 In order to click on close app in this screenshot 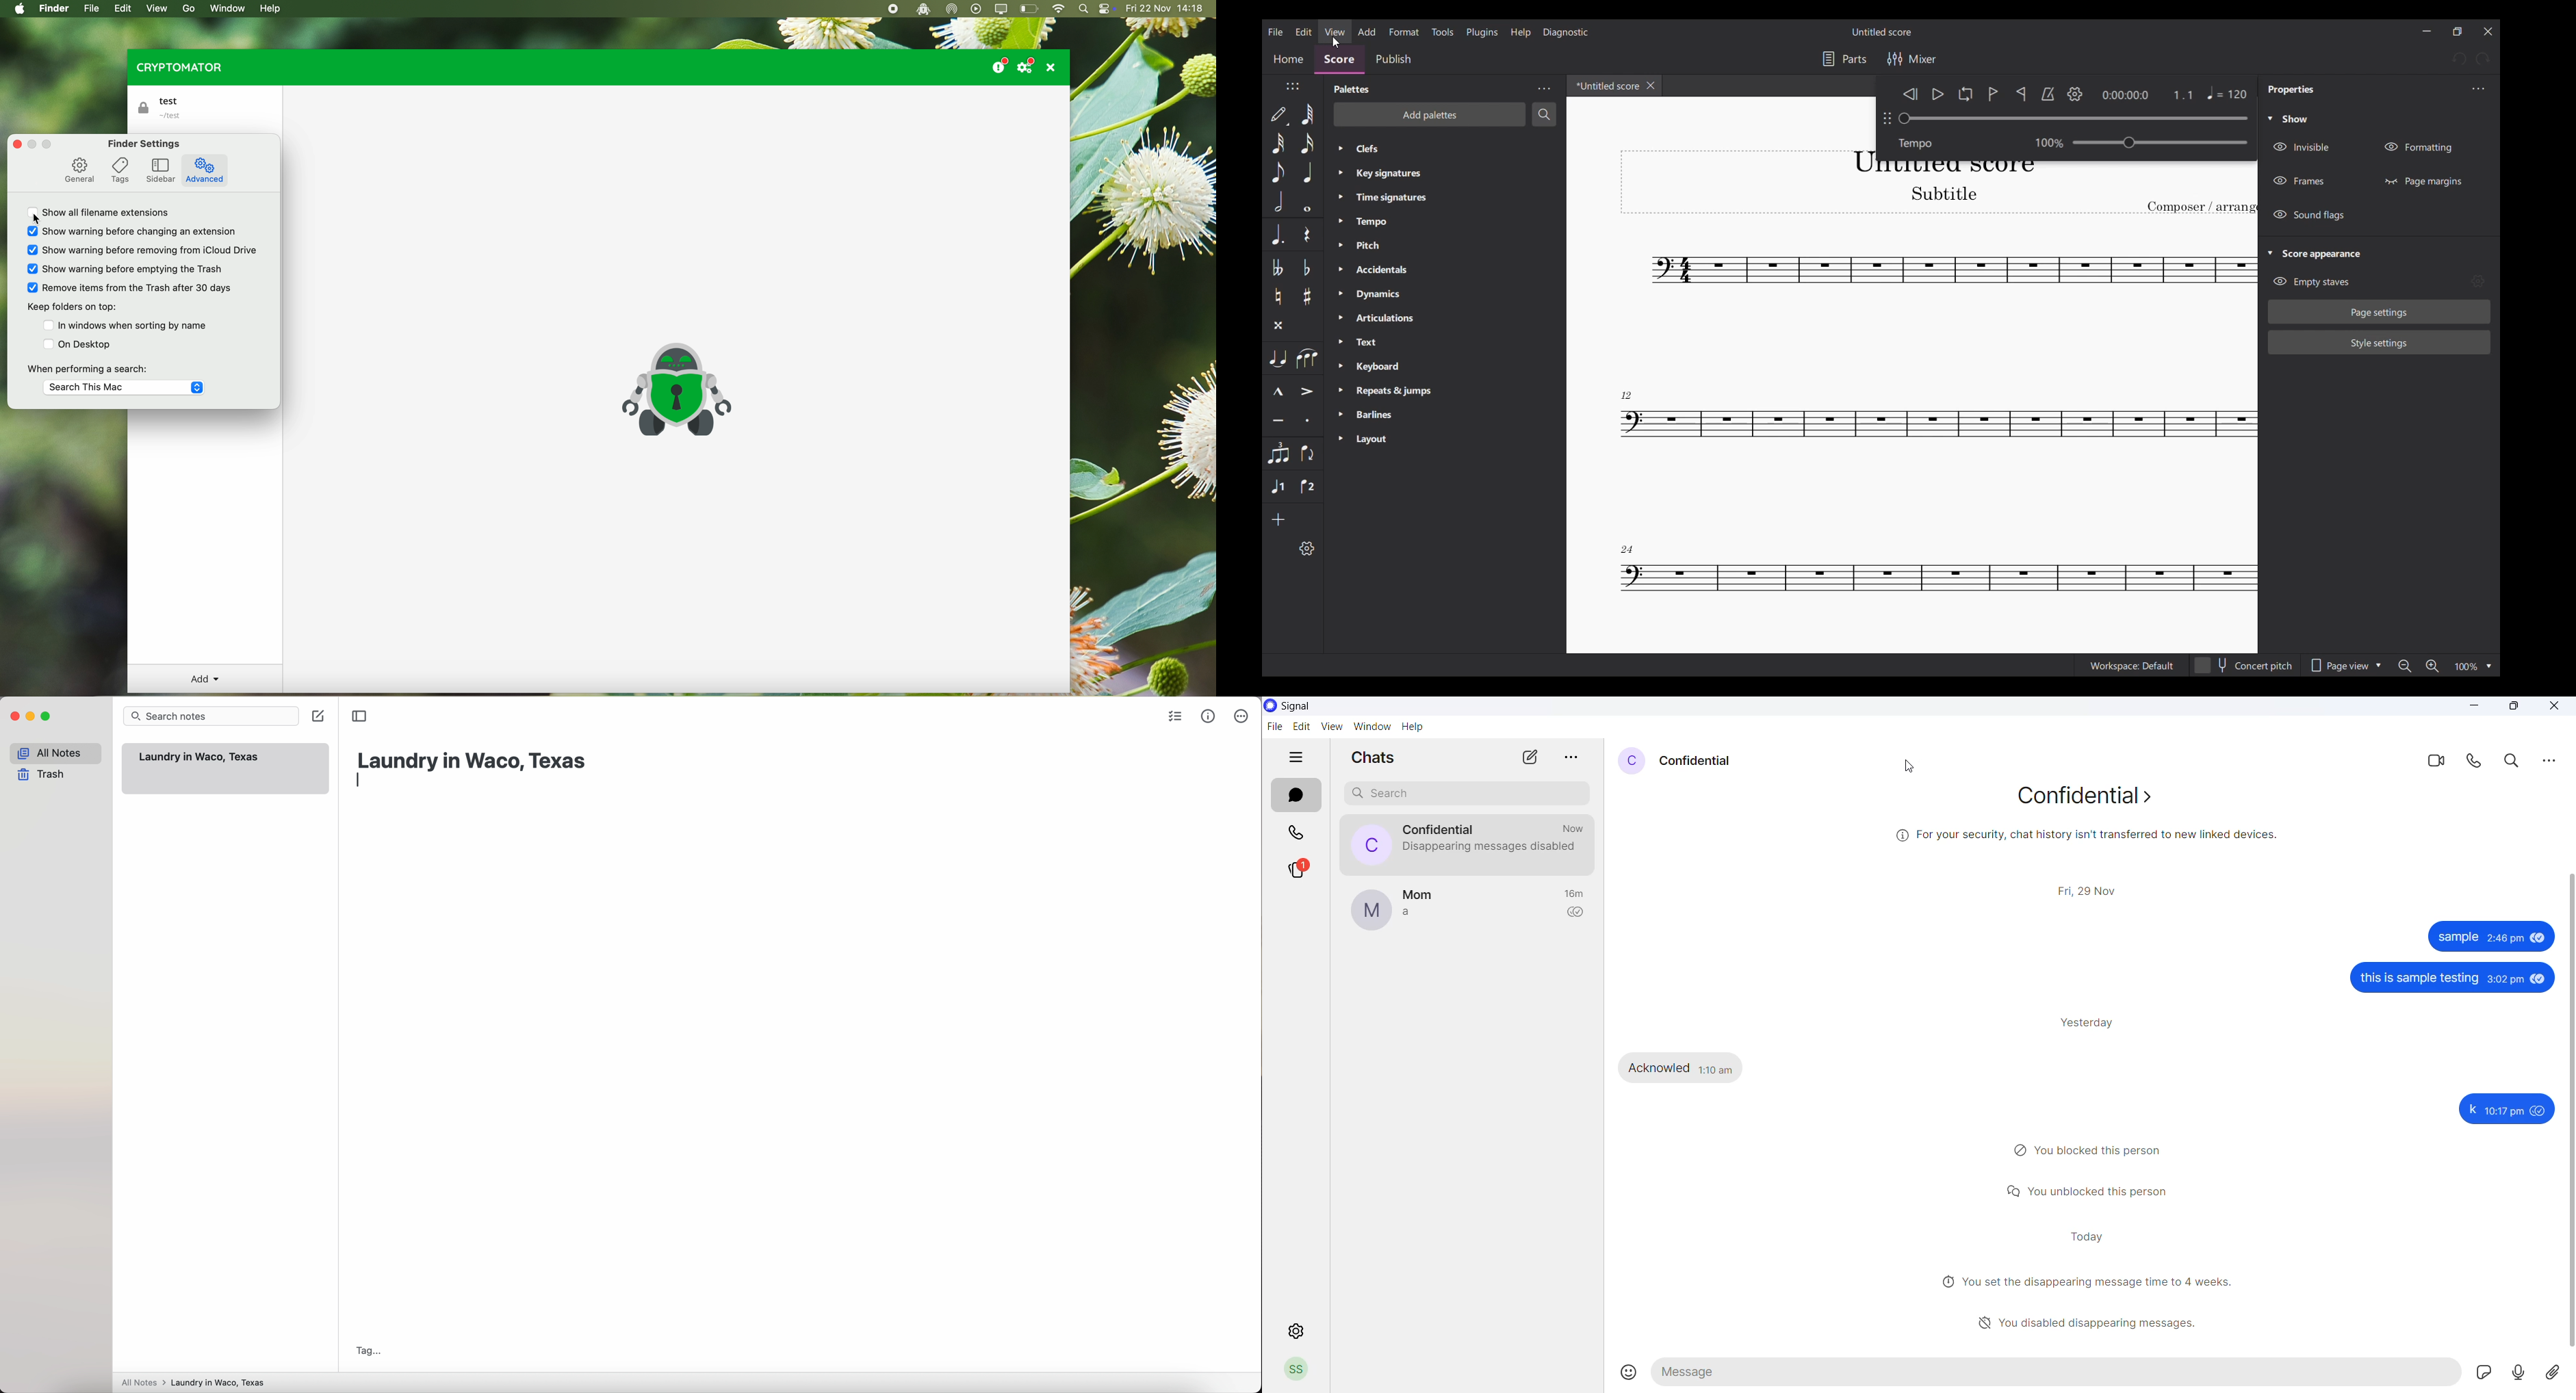, I will do `click(15, 716)`.